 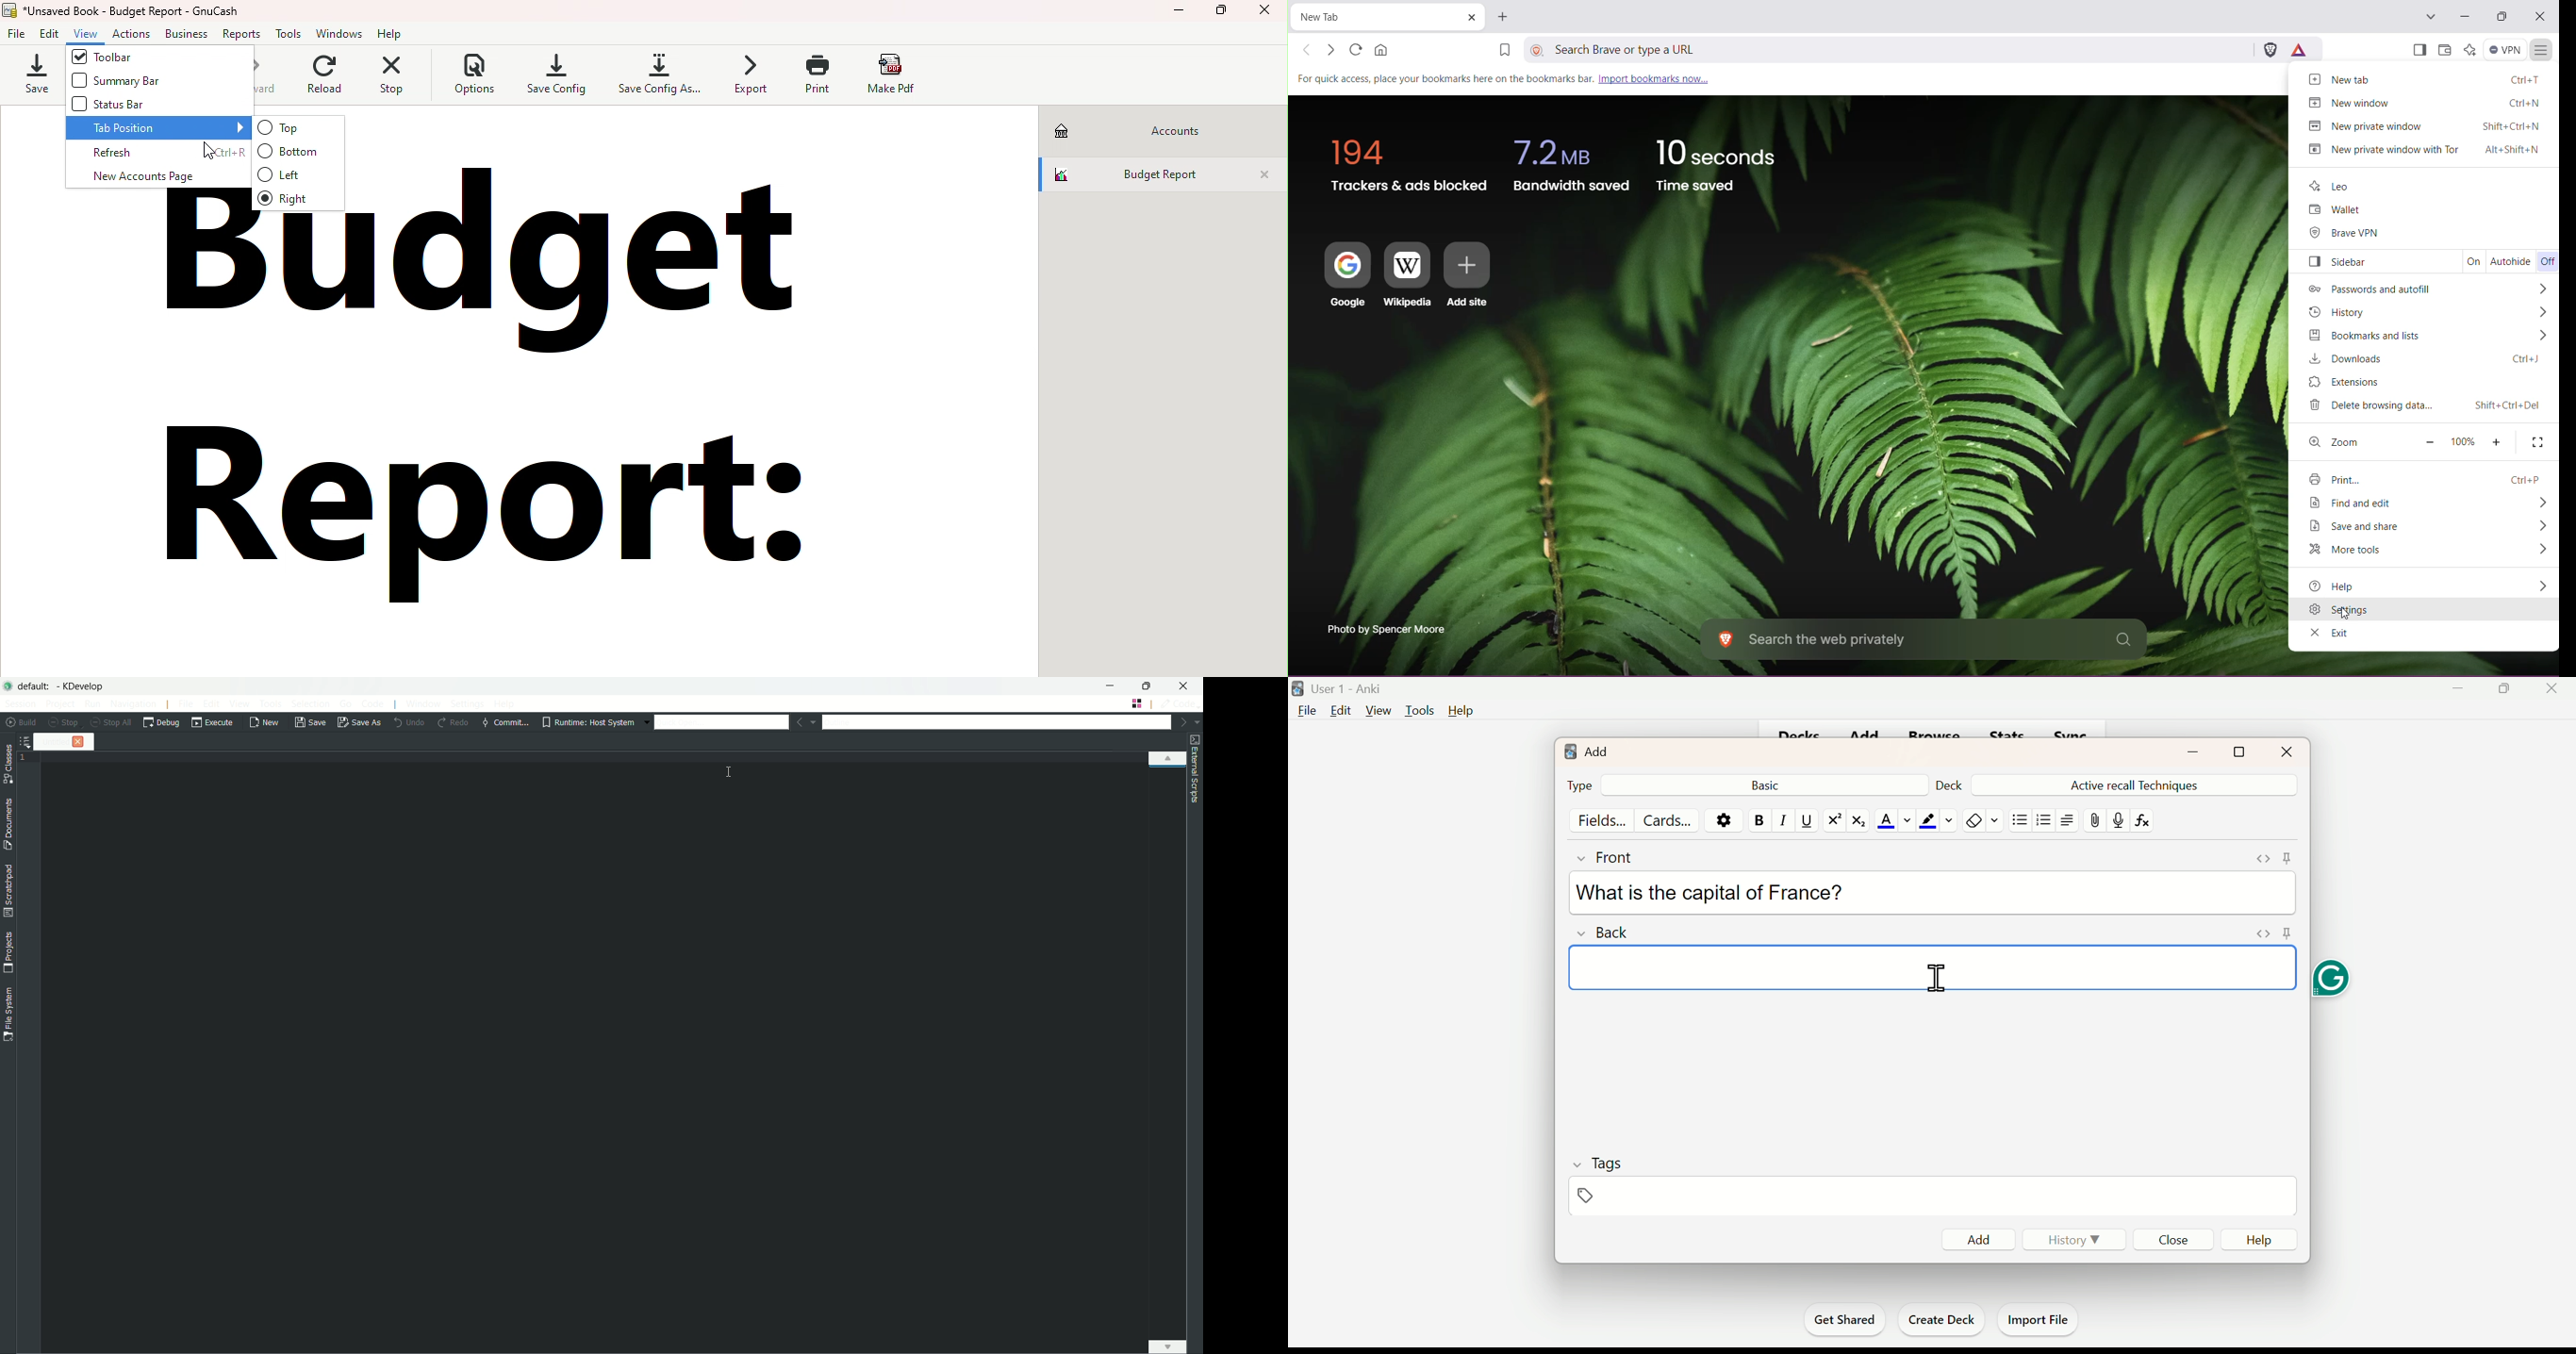 I want to click on runtime host system, so click(x=592, y=723).